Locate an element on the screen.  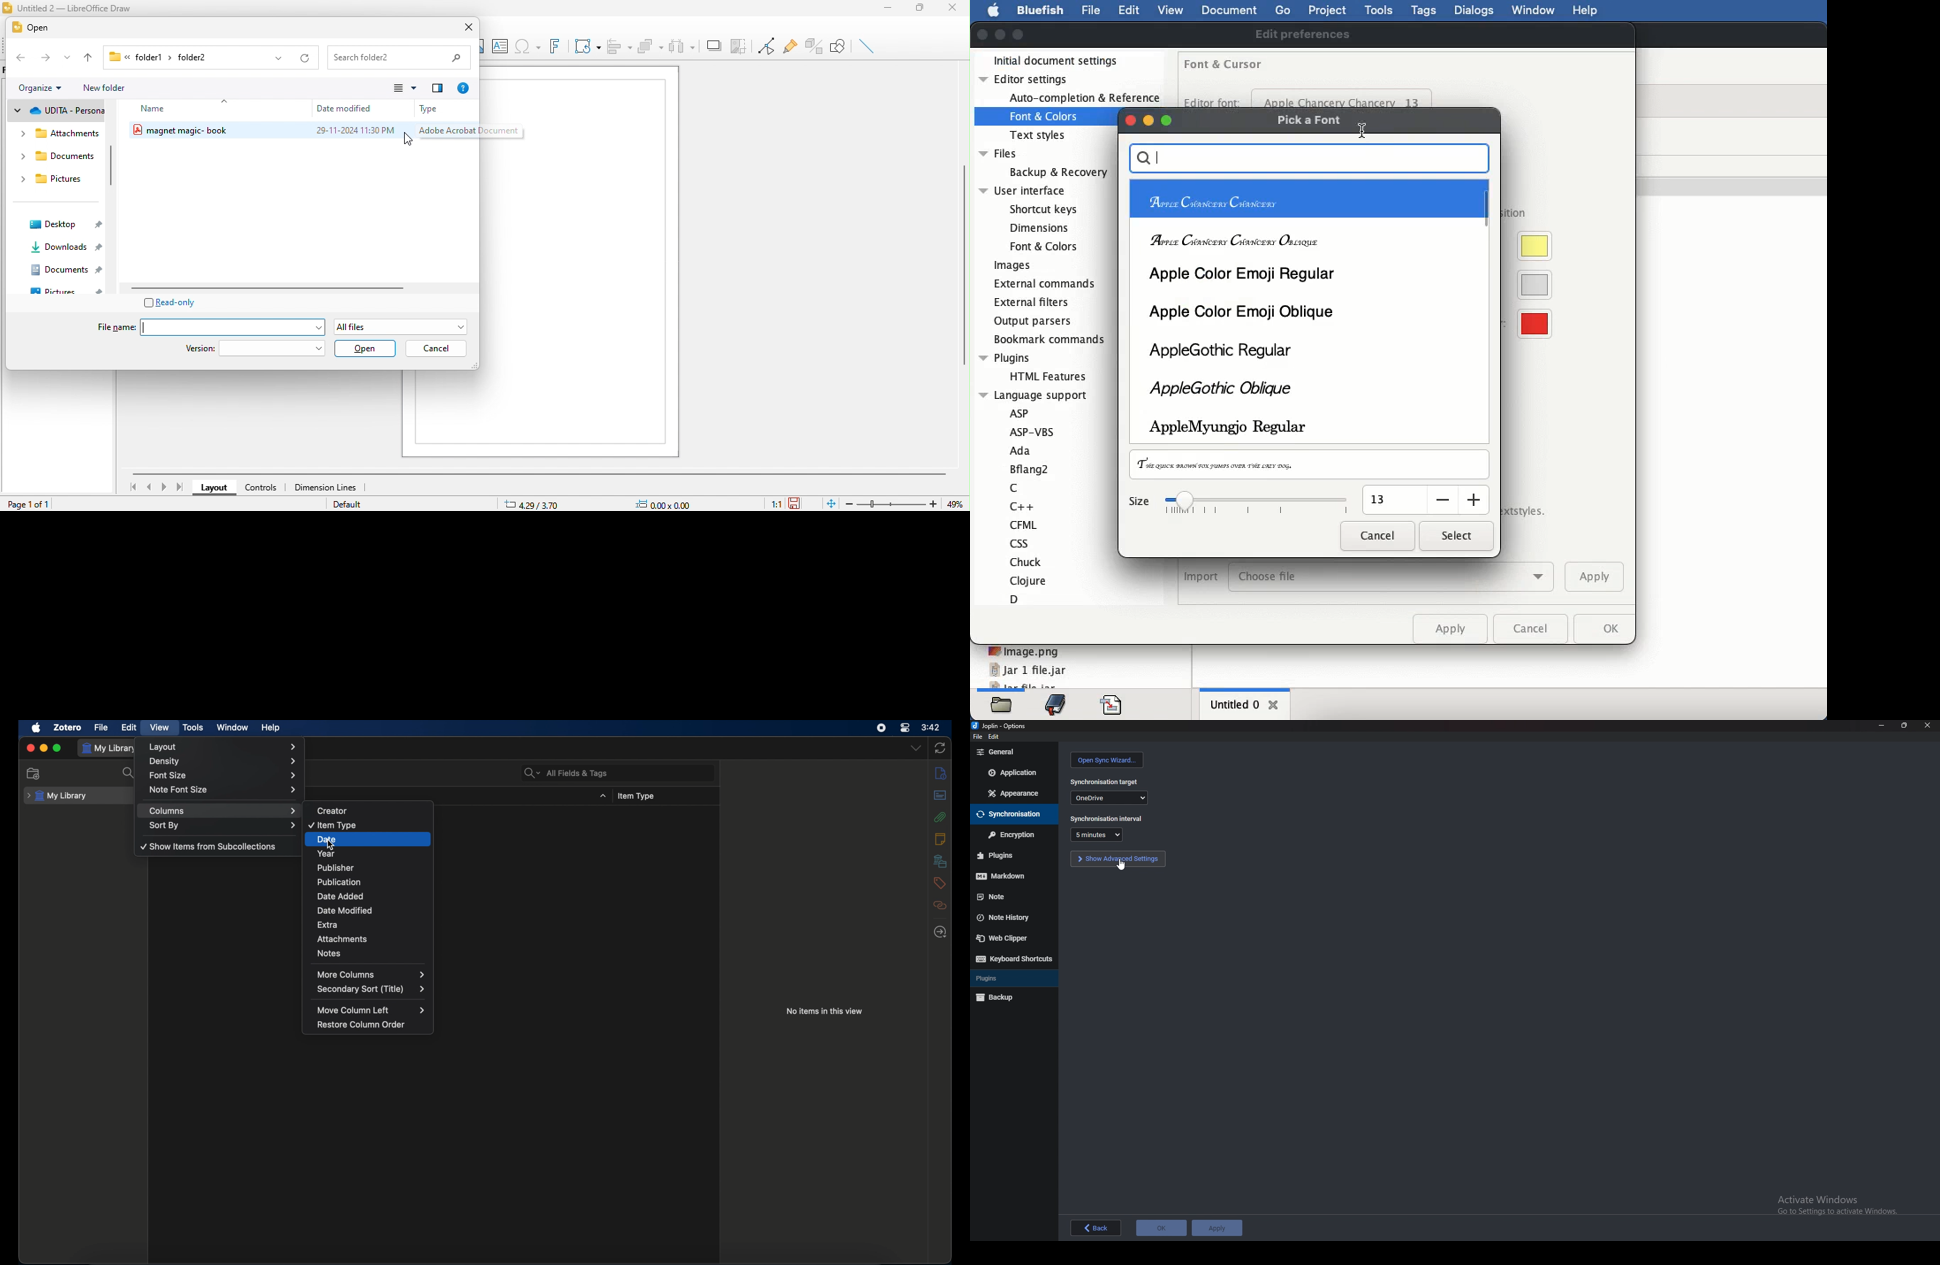
text box  is located at coordinates (498, 45).